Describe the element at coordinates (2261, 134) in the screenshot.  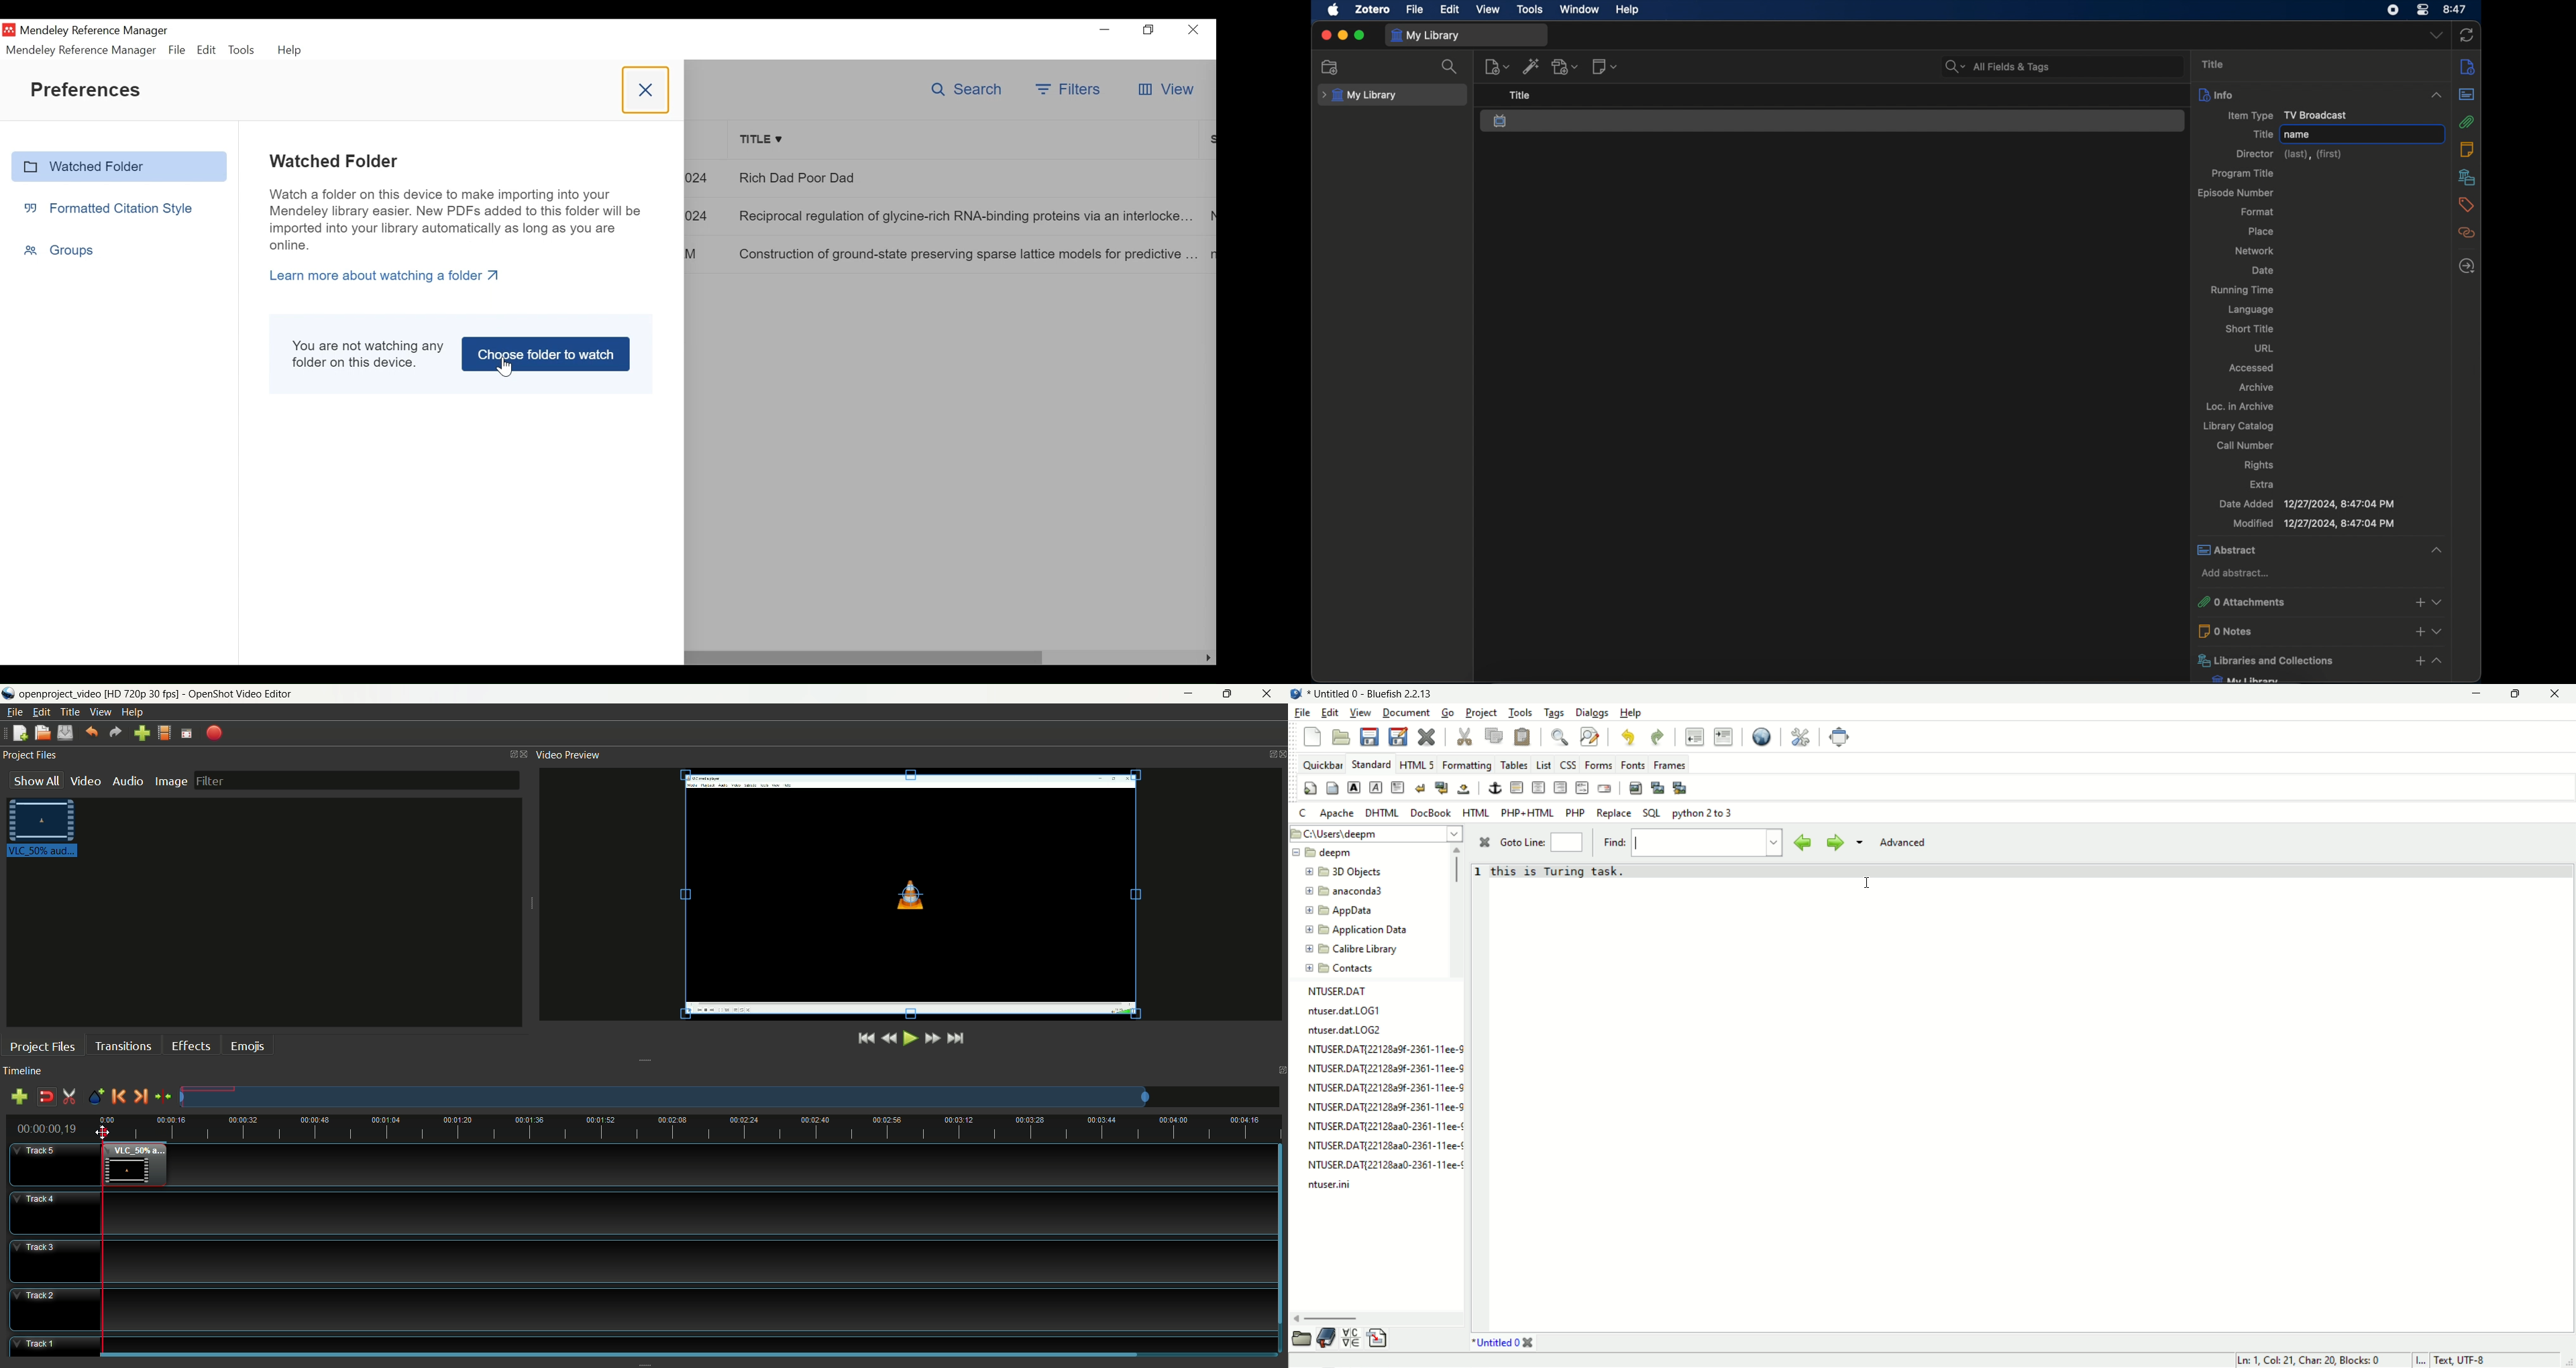
I see `title` at that location.